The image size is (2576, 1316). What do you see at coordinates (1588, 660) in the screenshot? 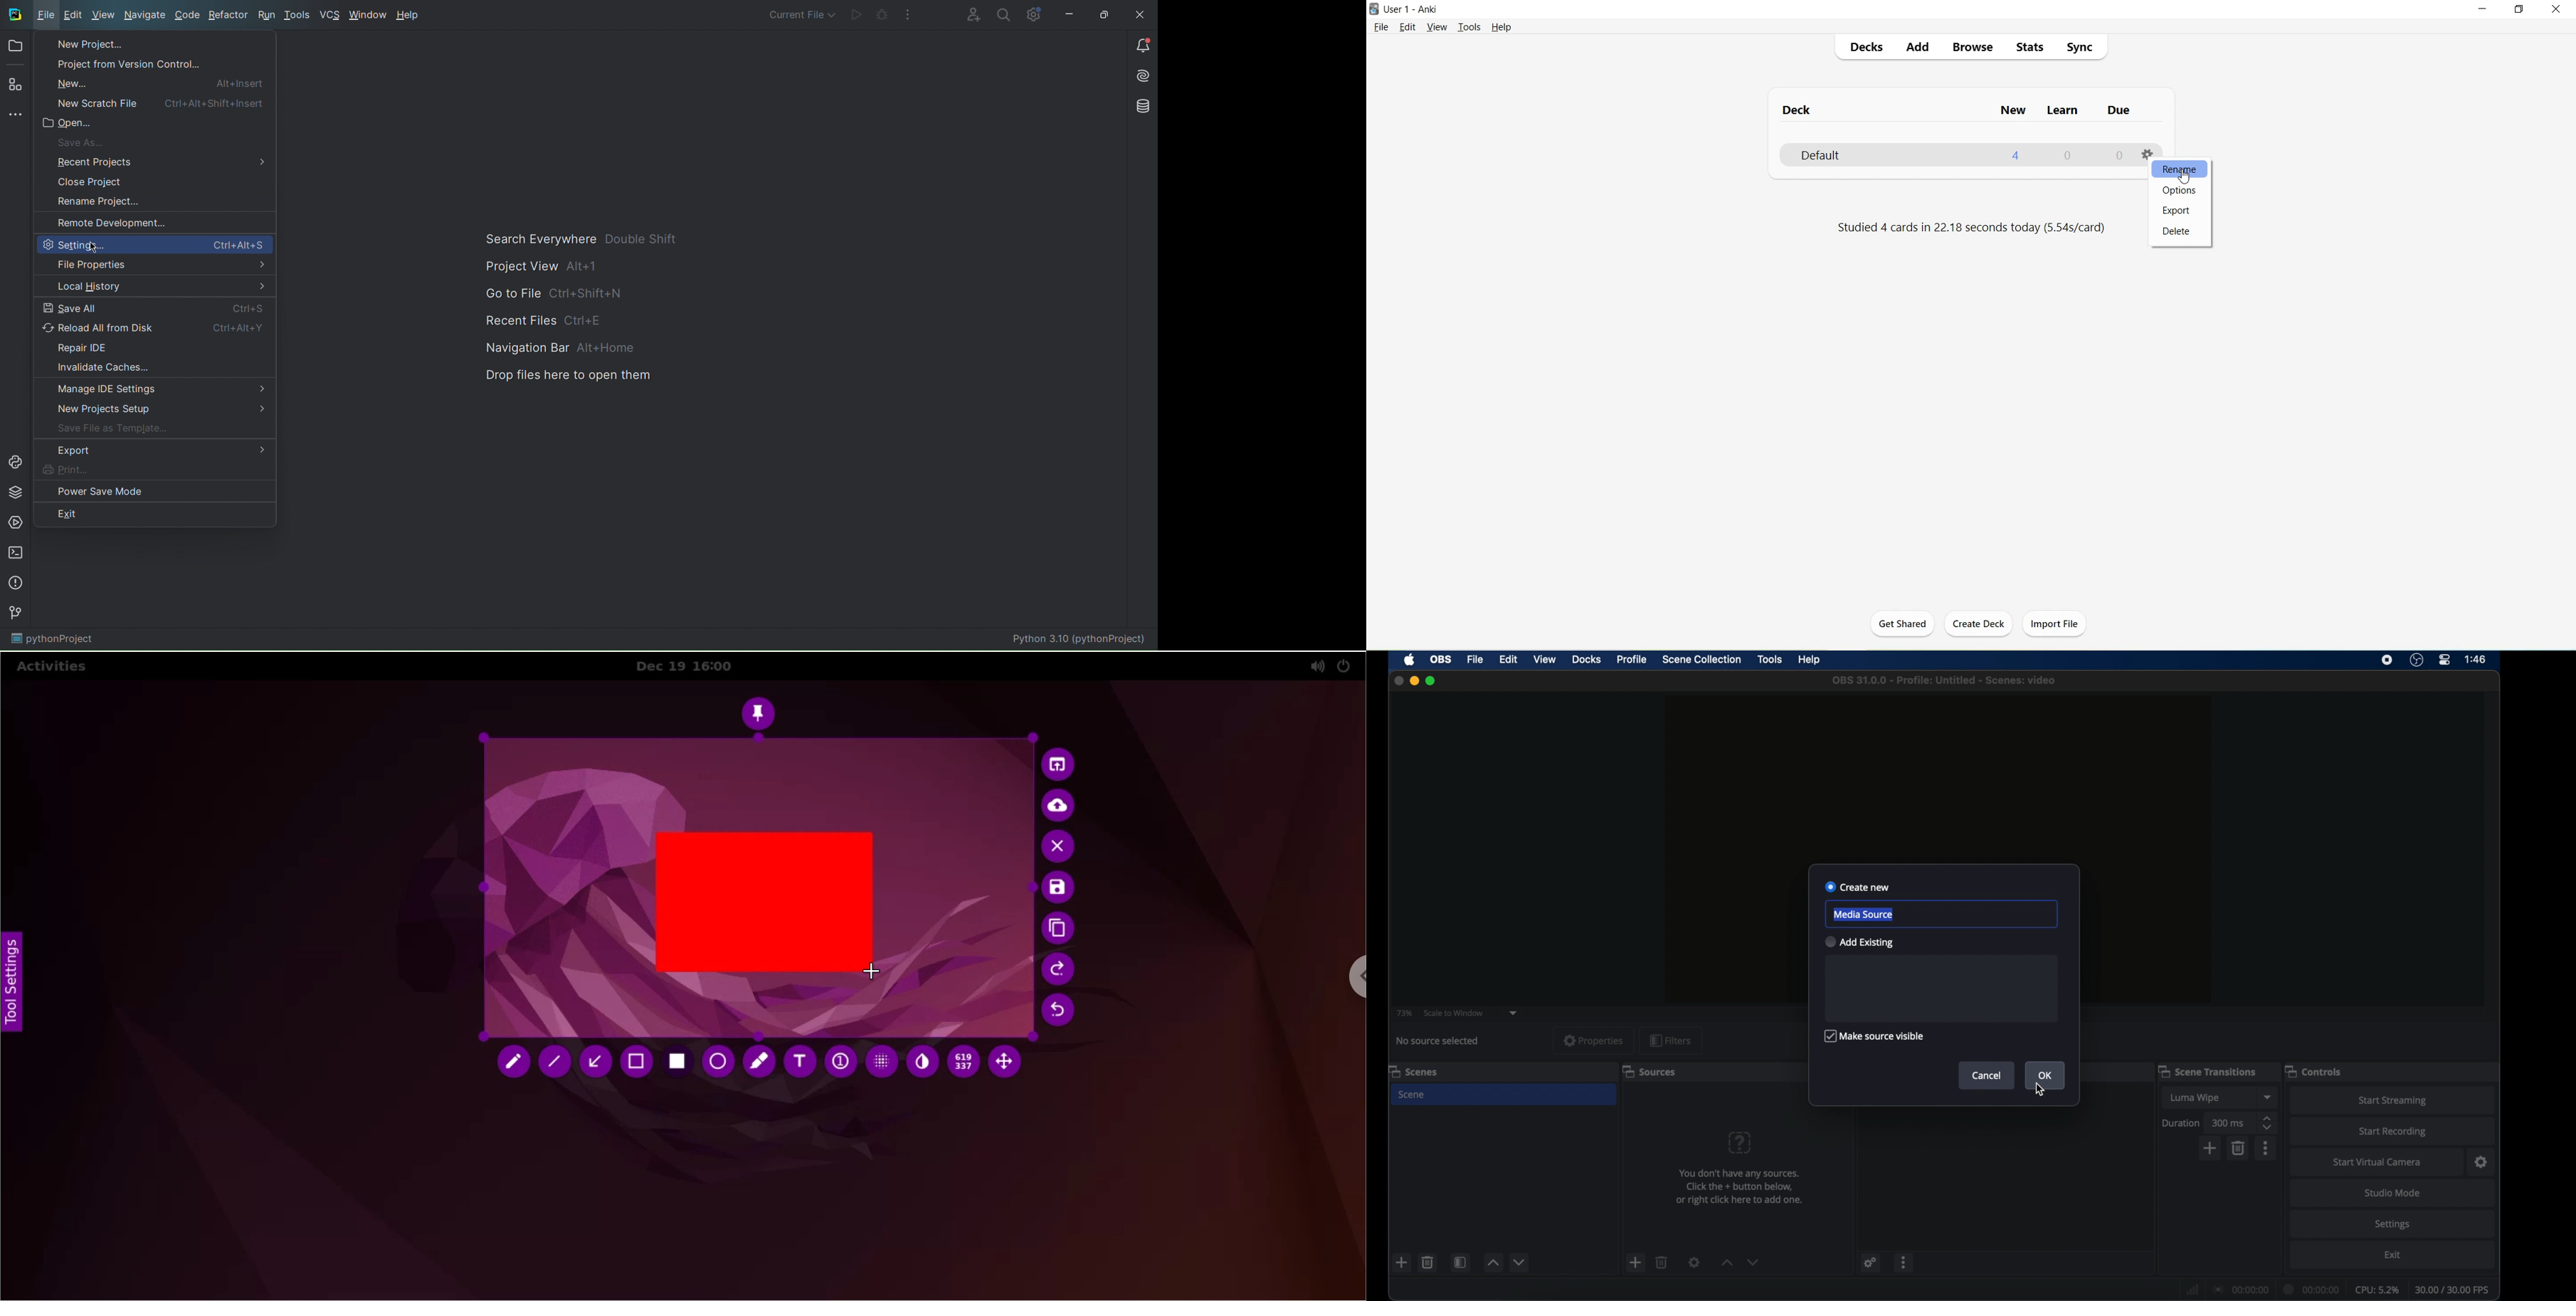
I see `docks` at bounding box center [1588, 660].